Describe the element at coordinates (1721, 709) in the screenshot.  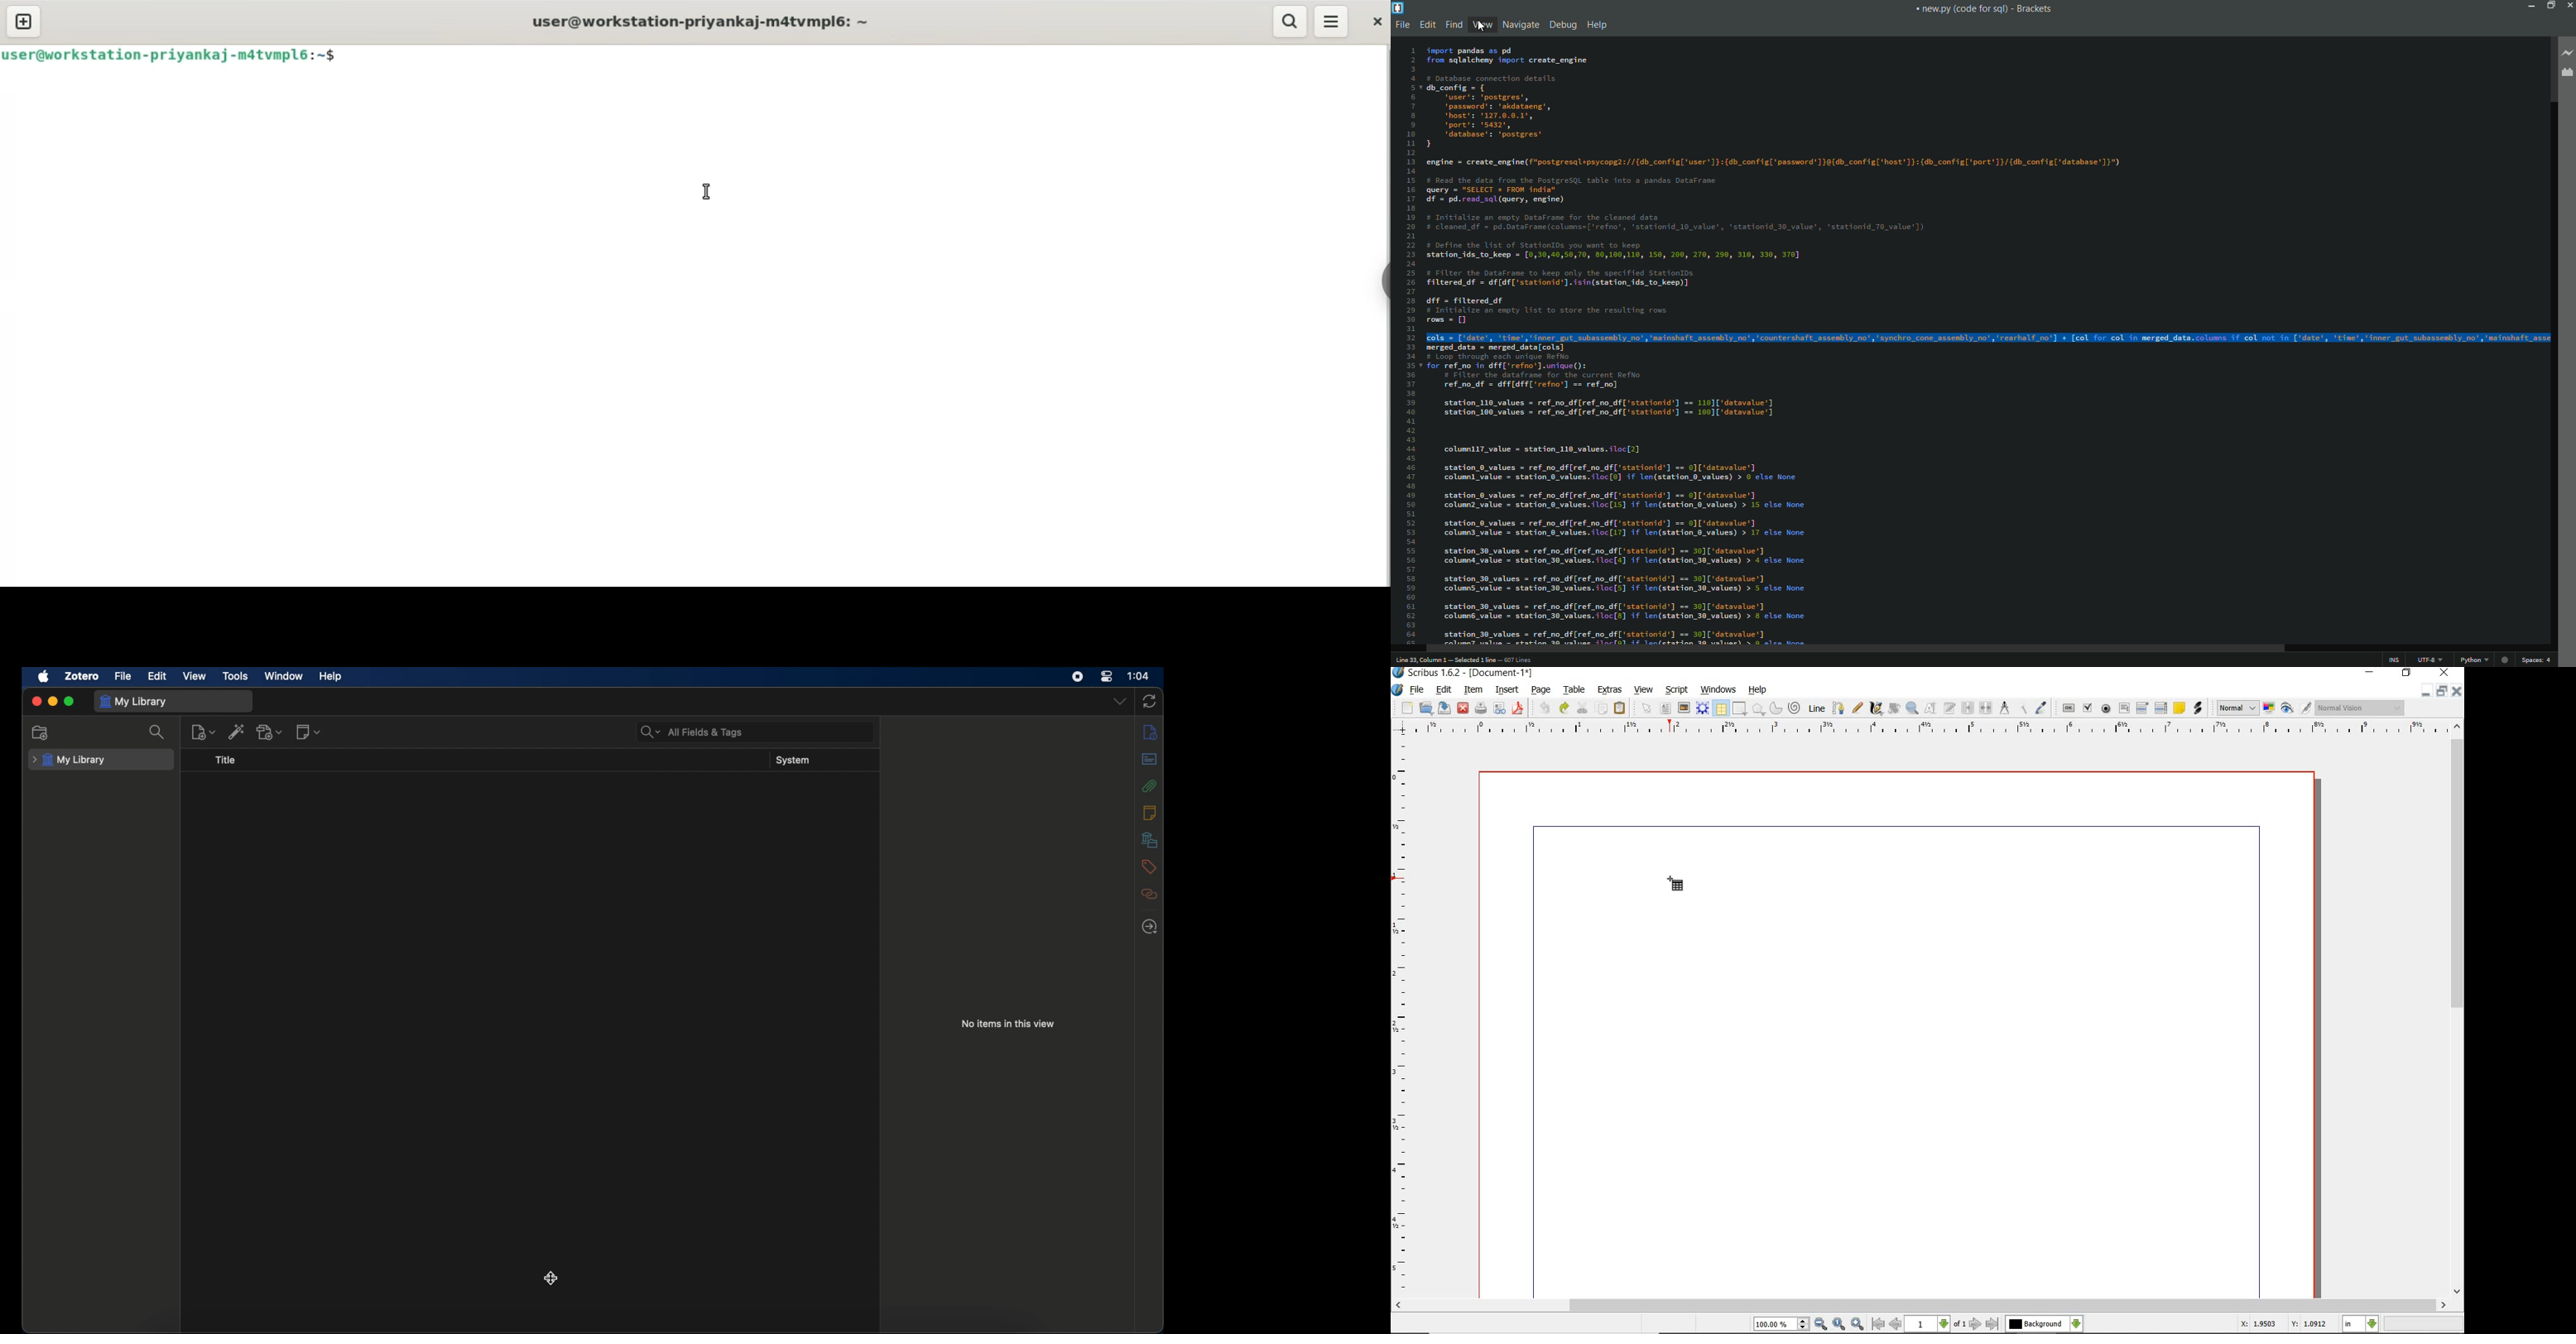
I see `table` at that location.